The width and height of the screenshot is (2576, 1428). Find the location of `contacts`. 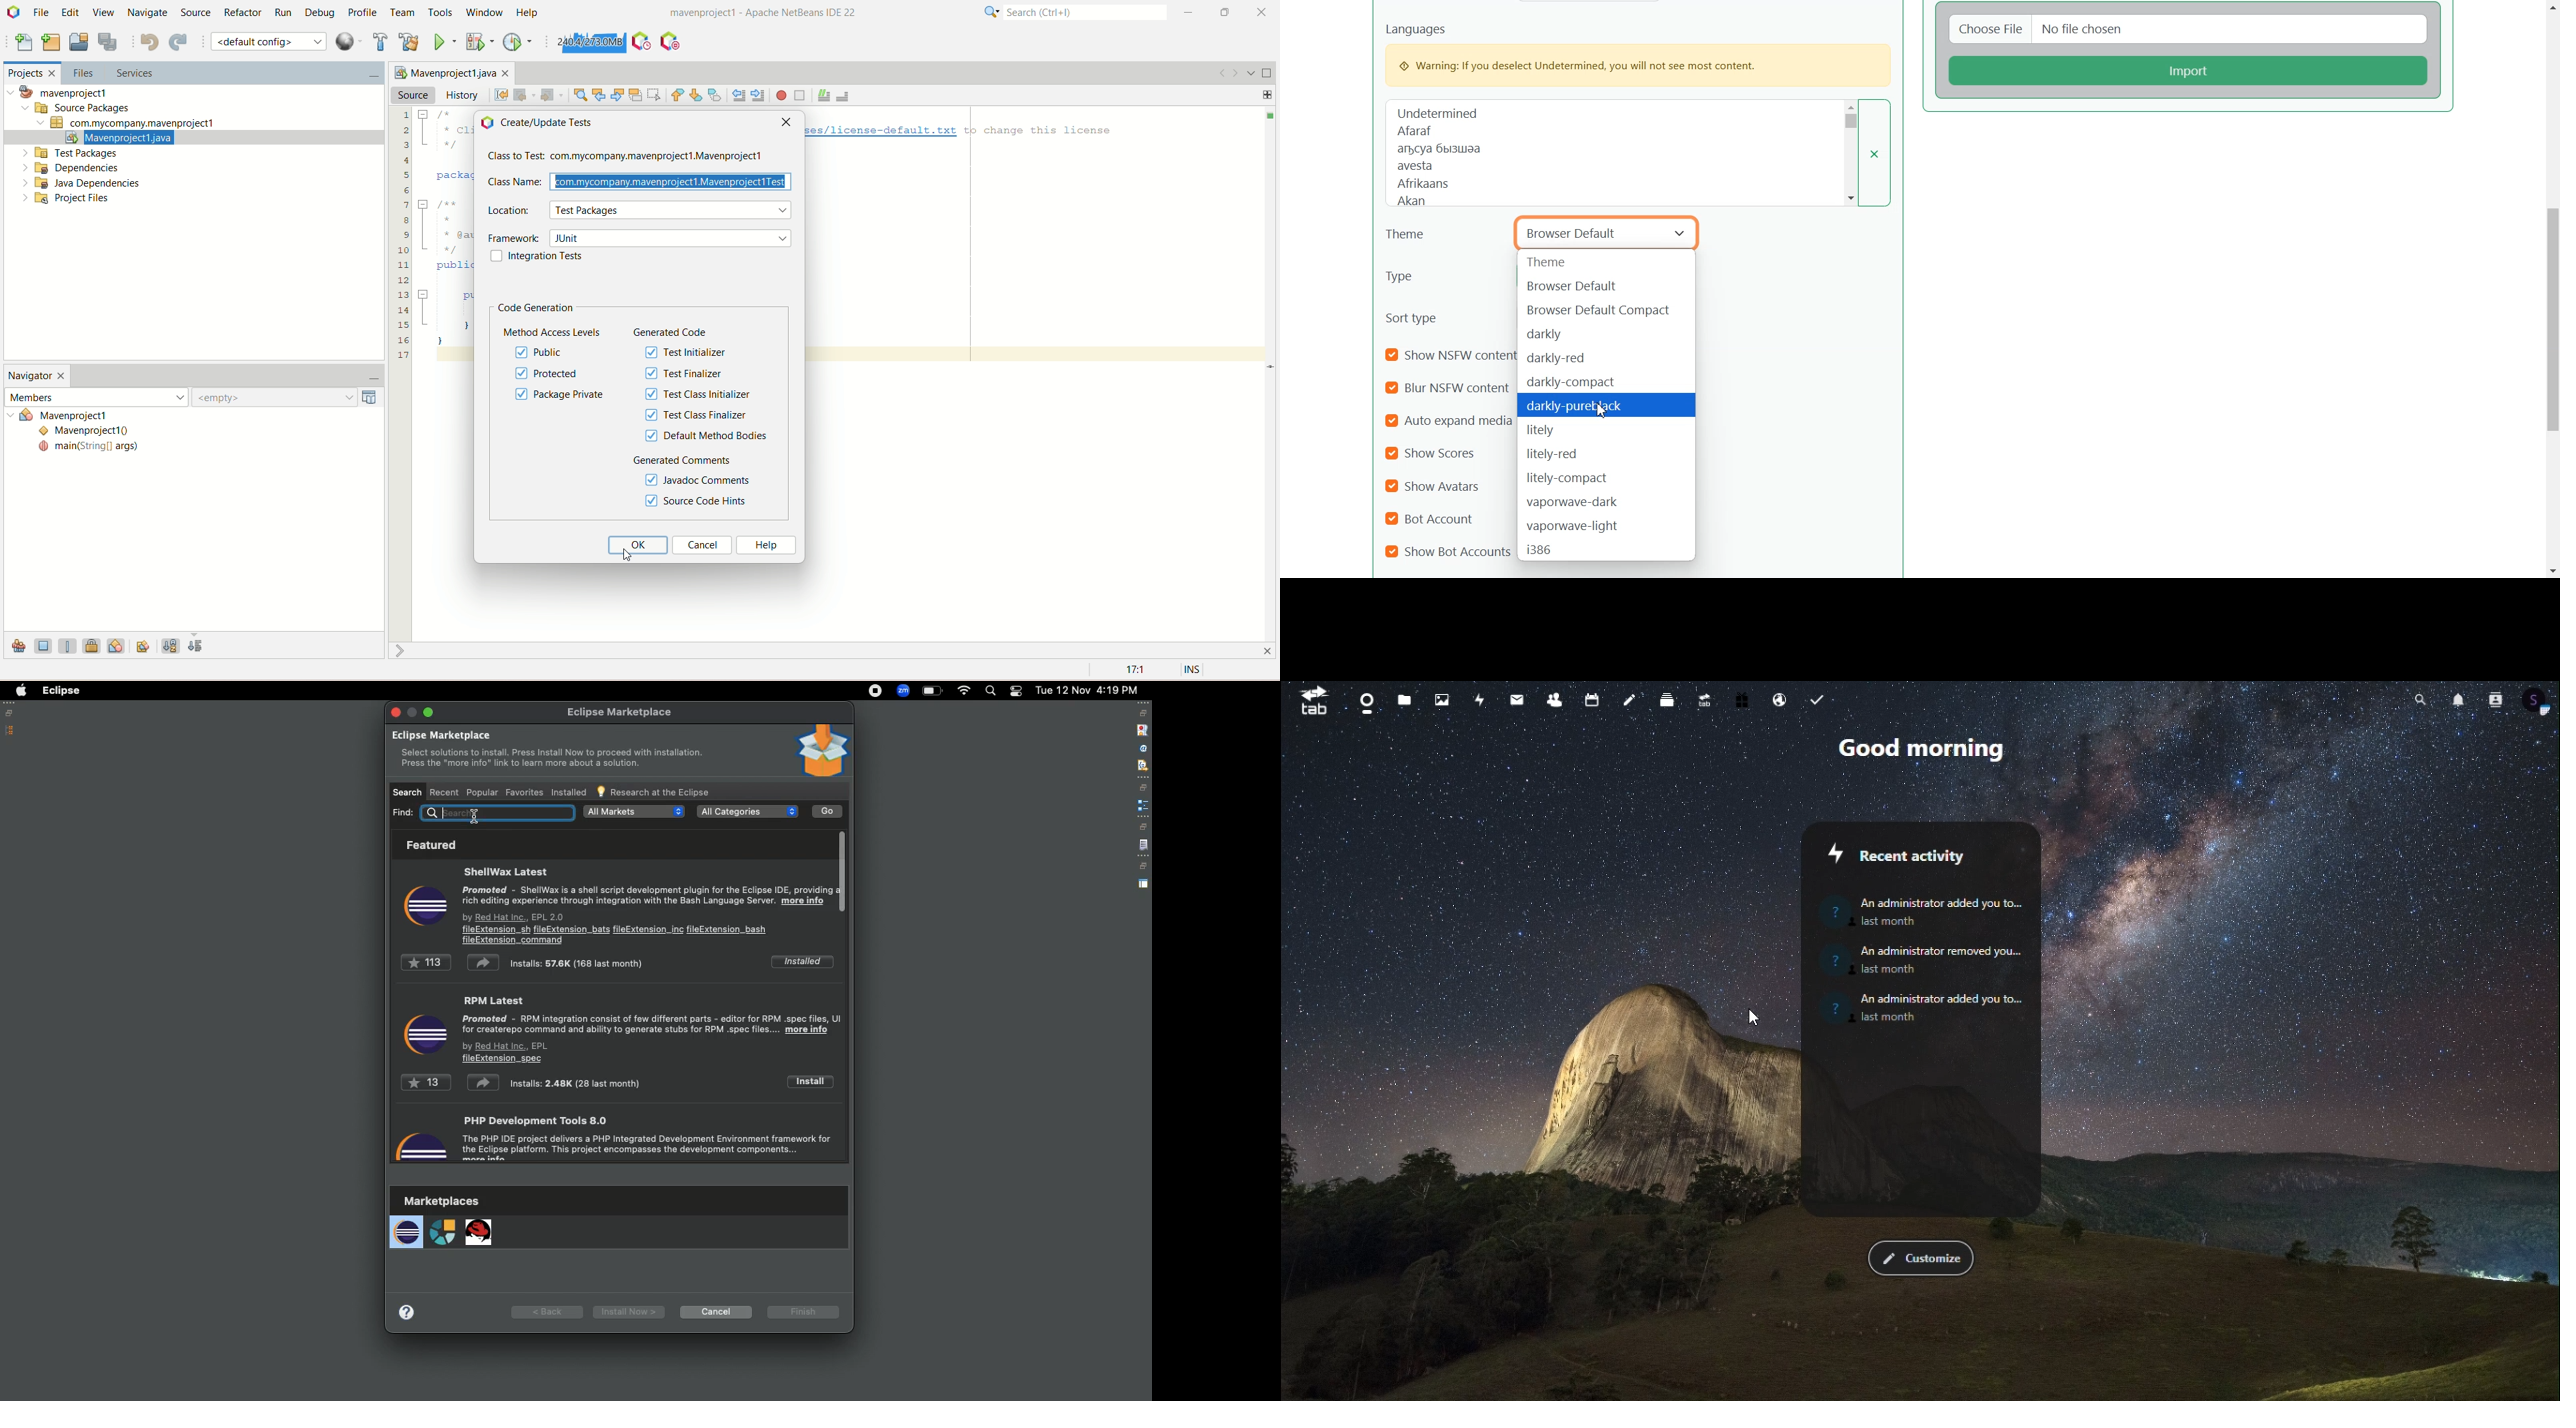

contacts is located at coordinates (2496, 704).